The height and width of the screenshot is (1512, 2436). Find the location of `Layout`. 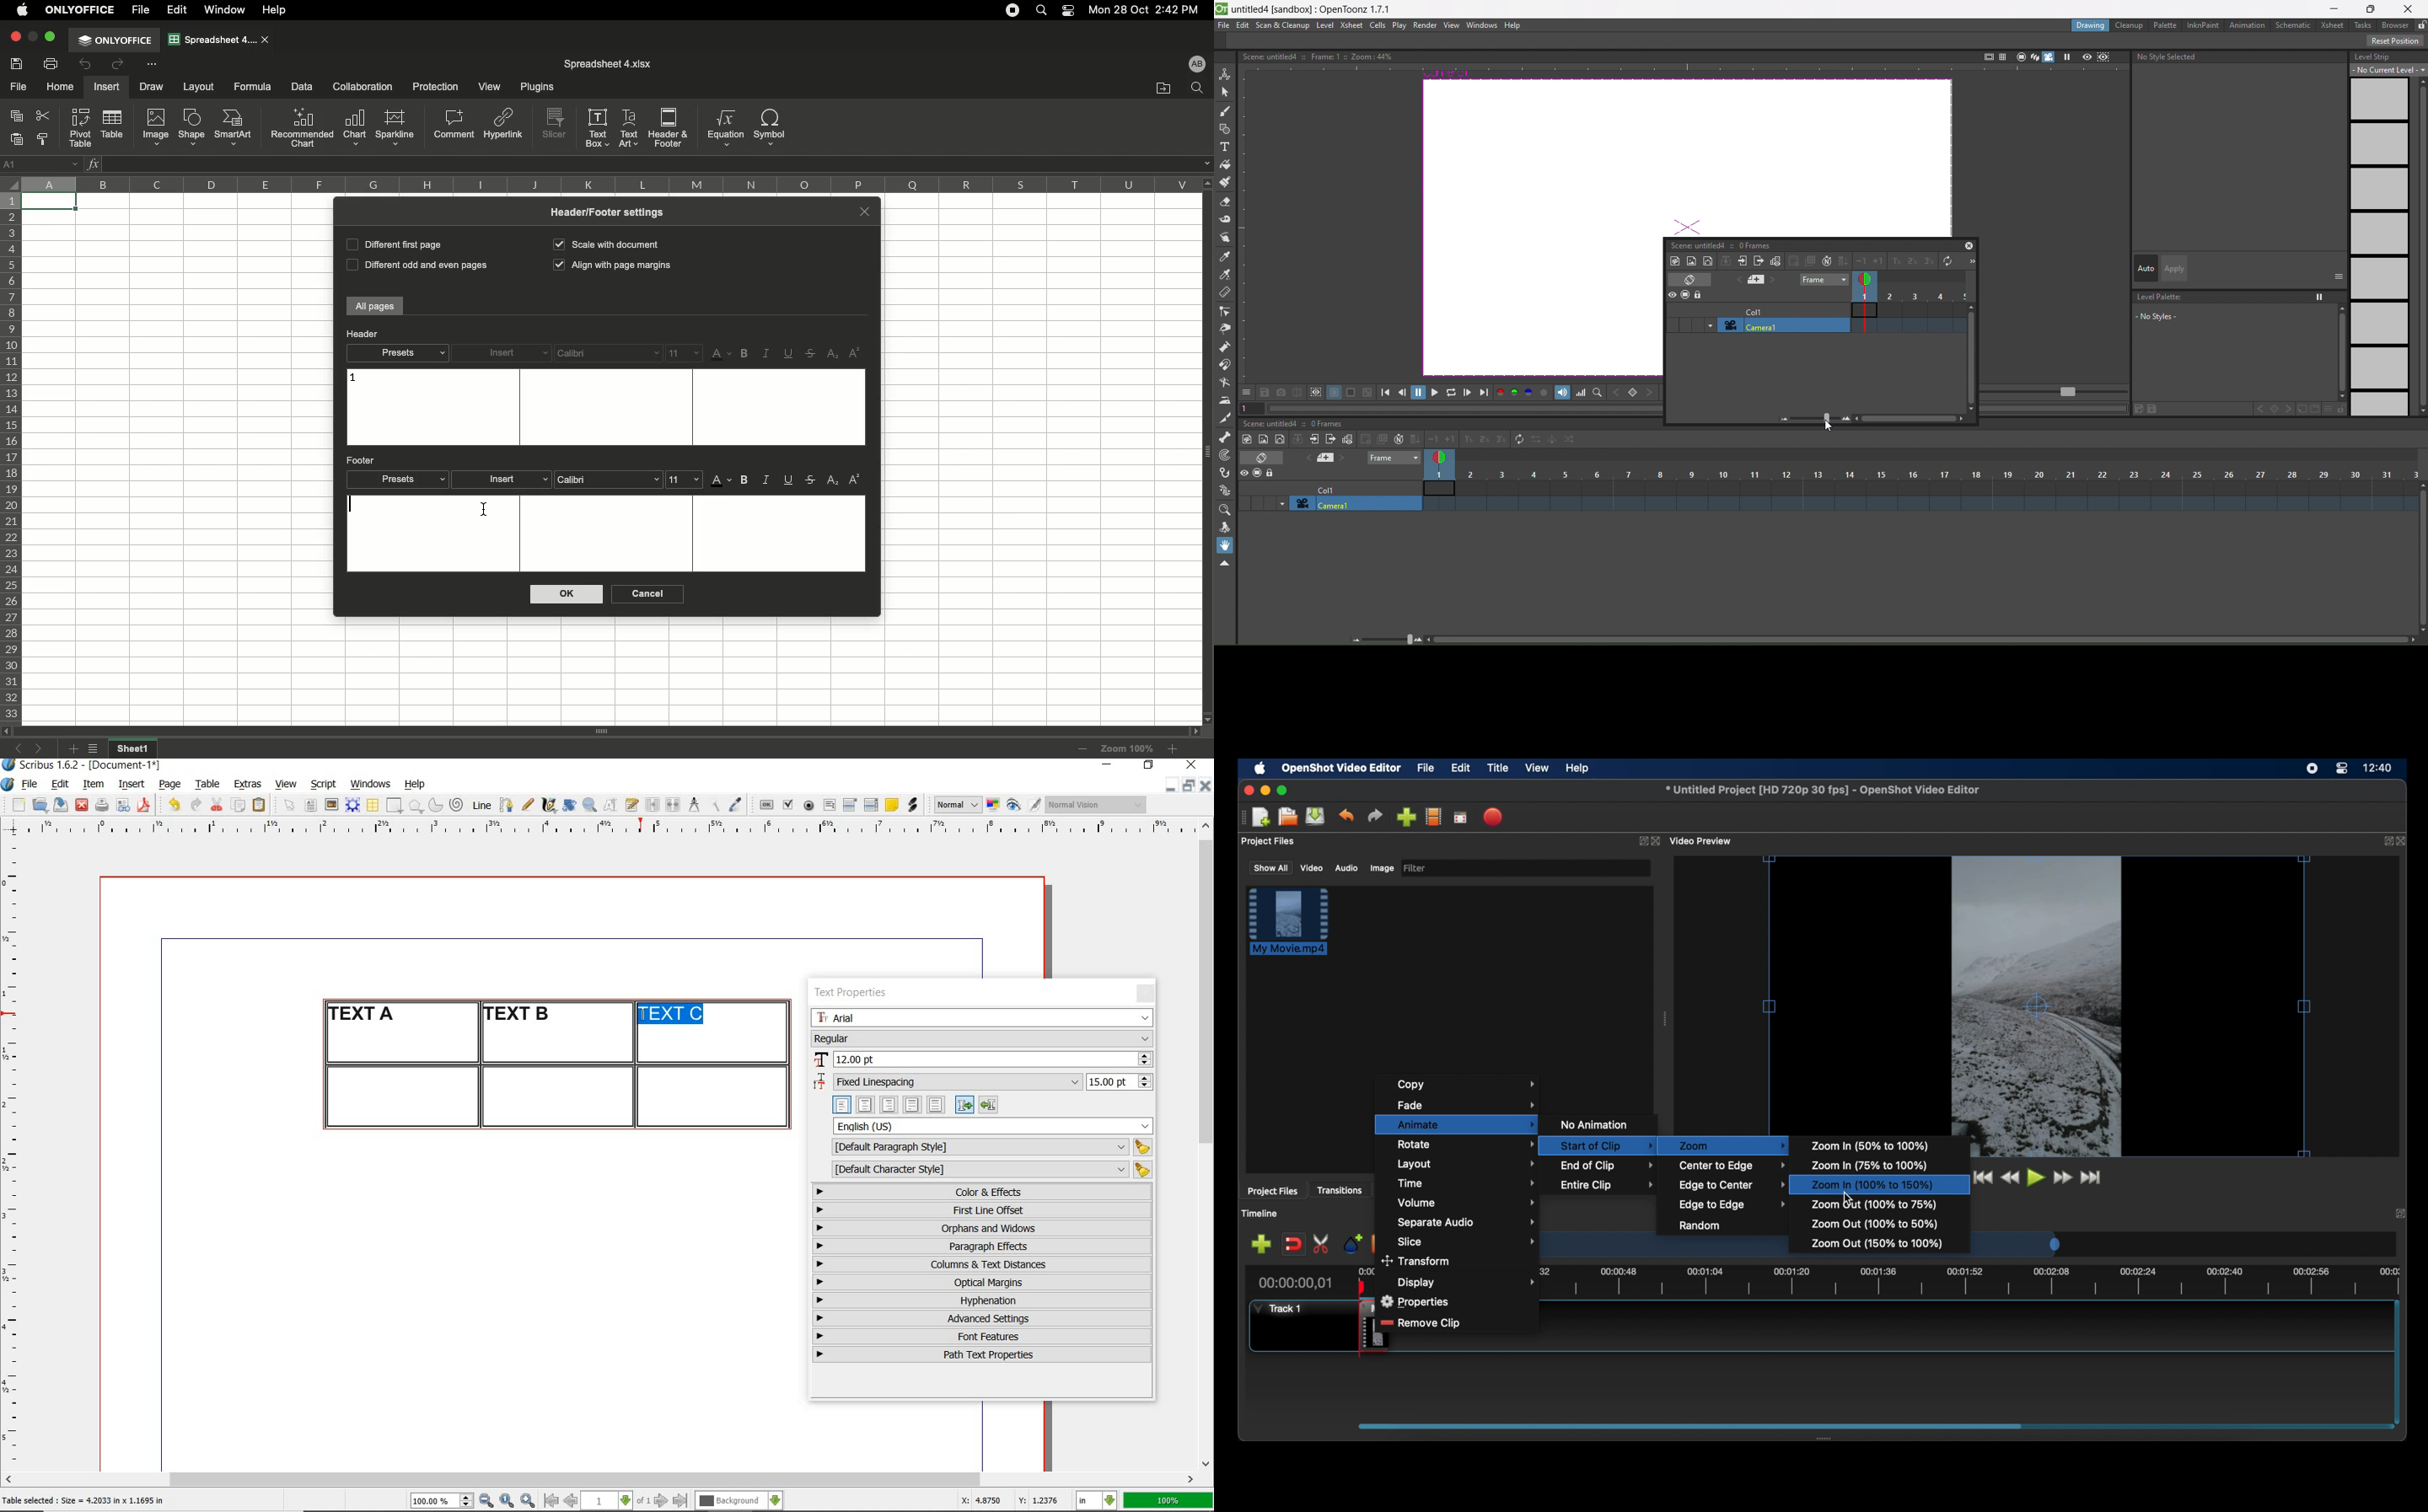

Layout is located at coordinates (199, 87).